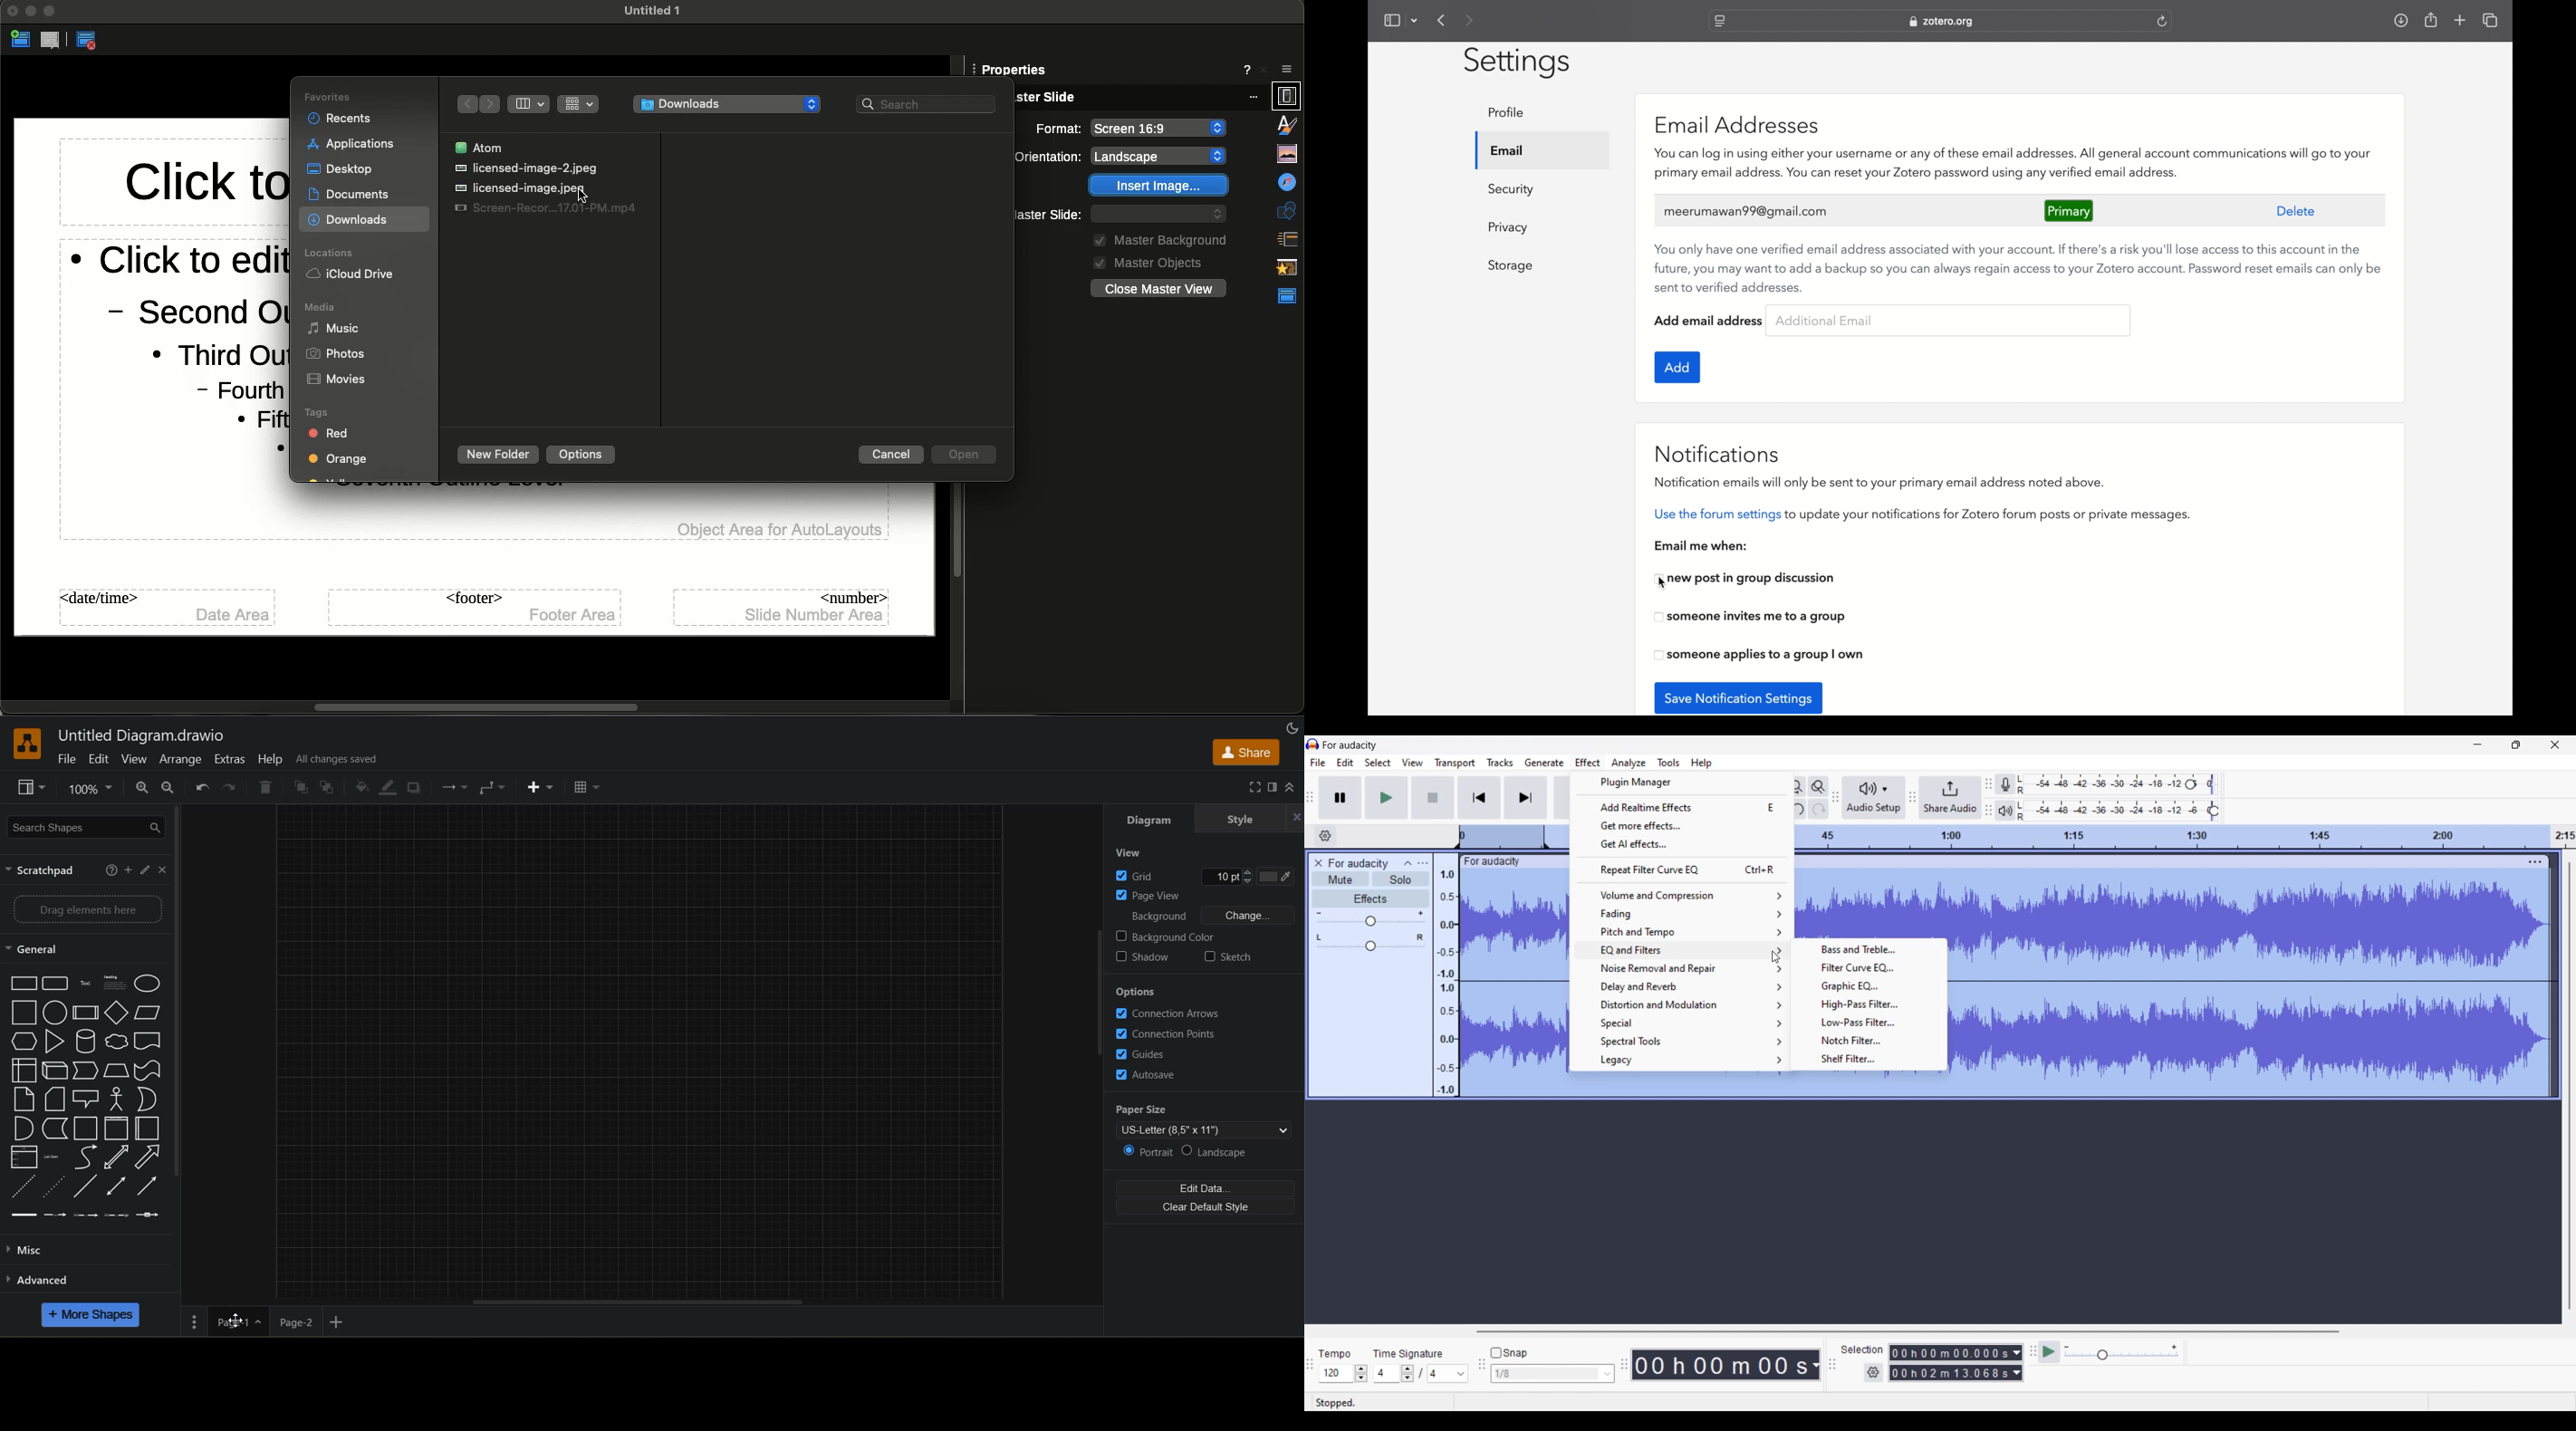 The height and width of the screenshot is (1456, 2576). Describe the element at coordinates (2121, 1355) in the screenshot. I see `Change playback speed` at that location.